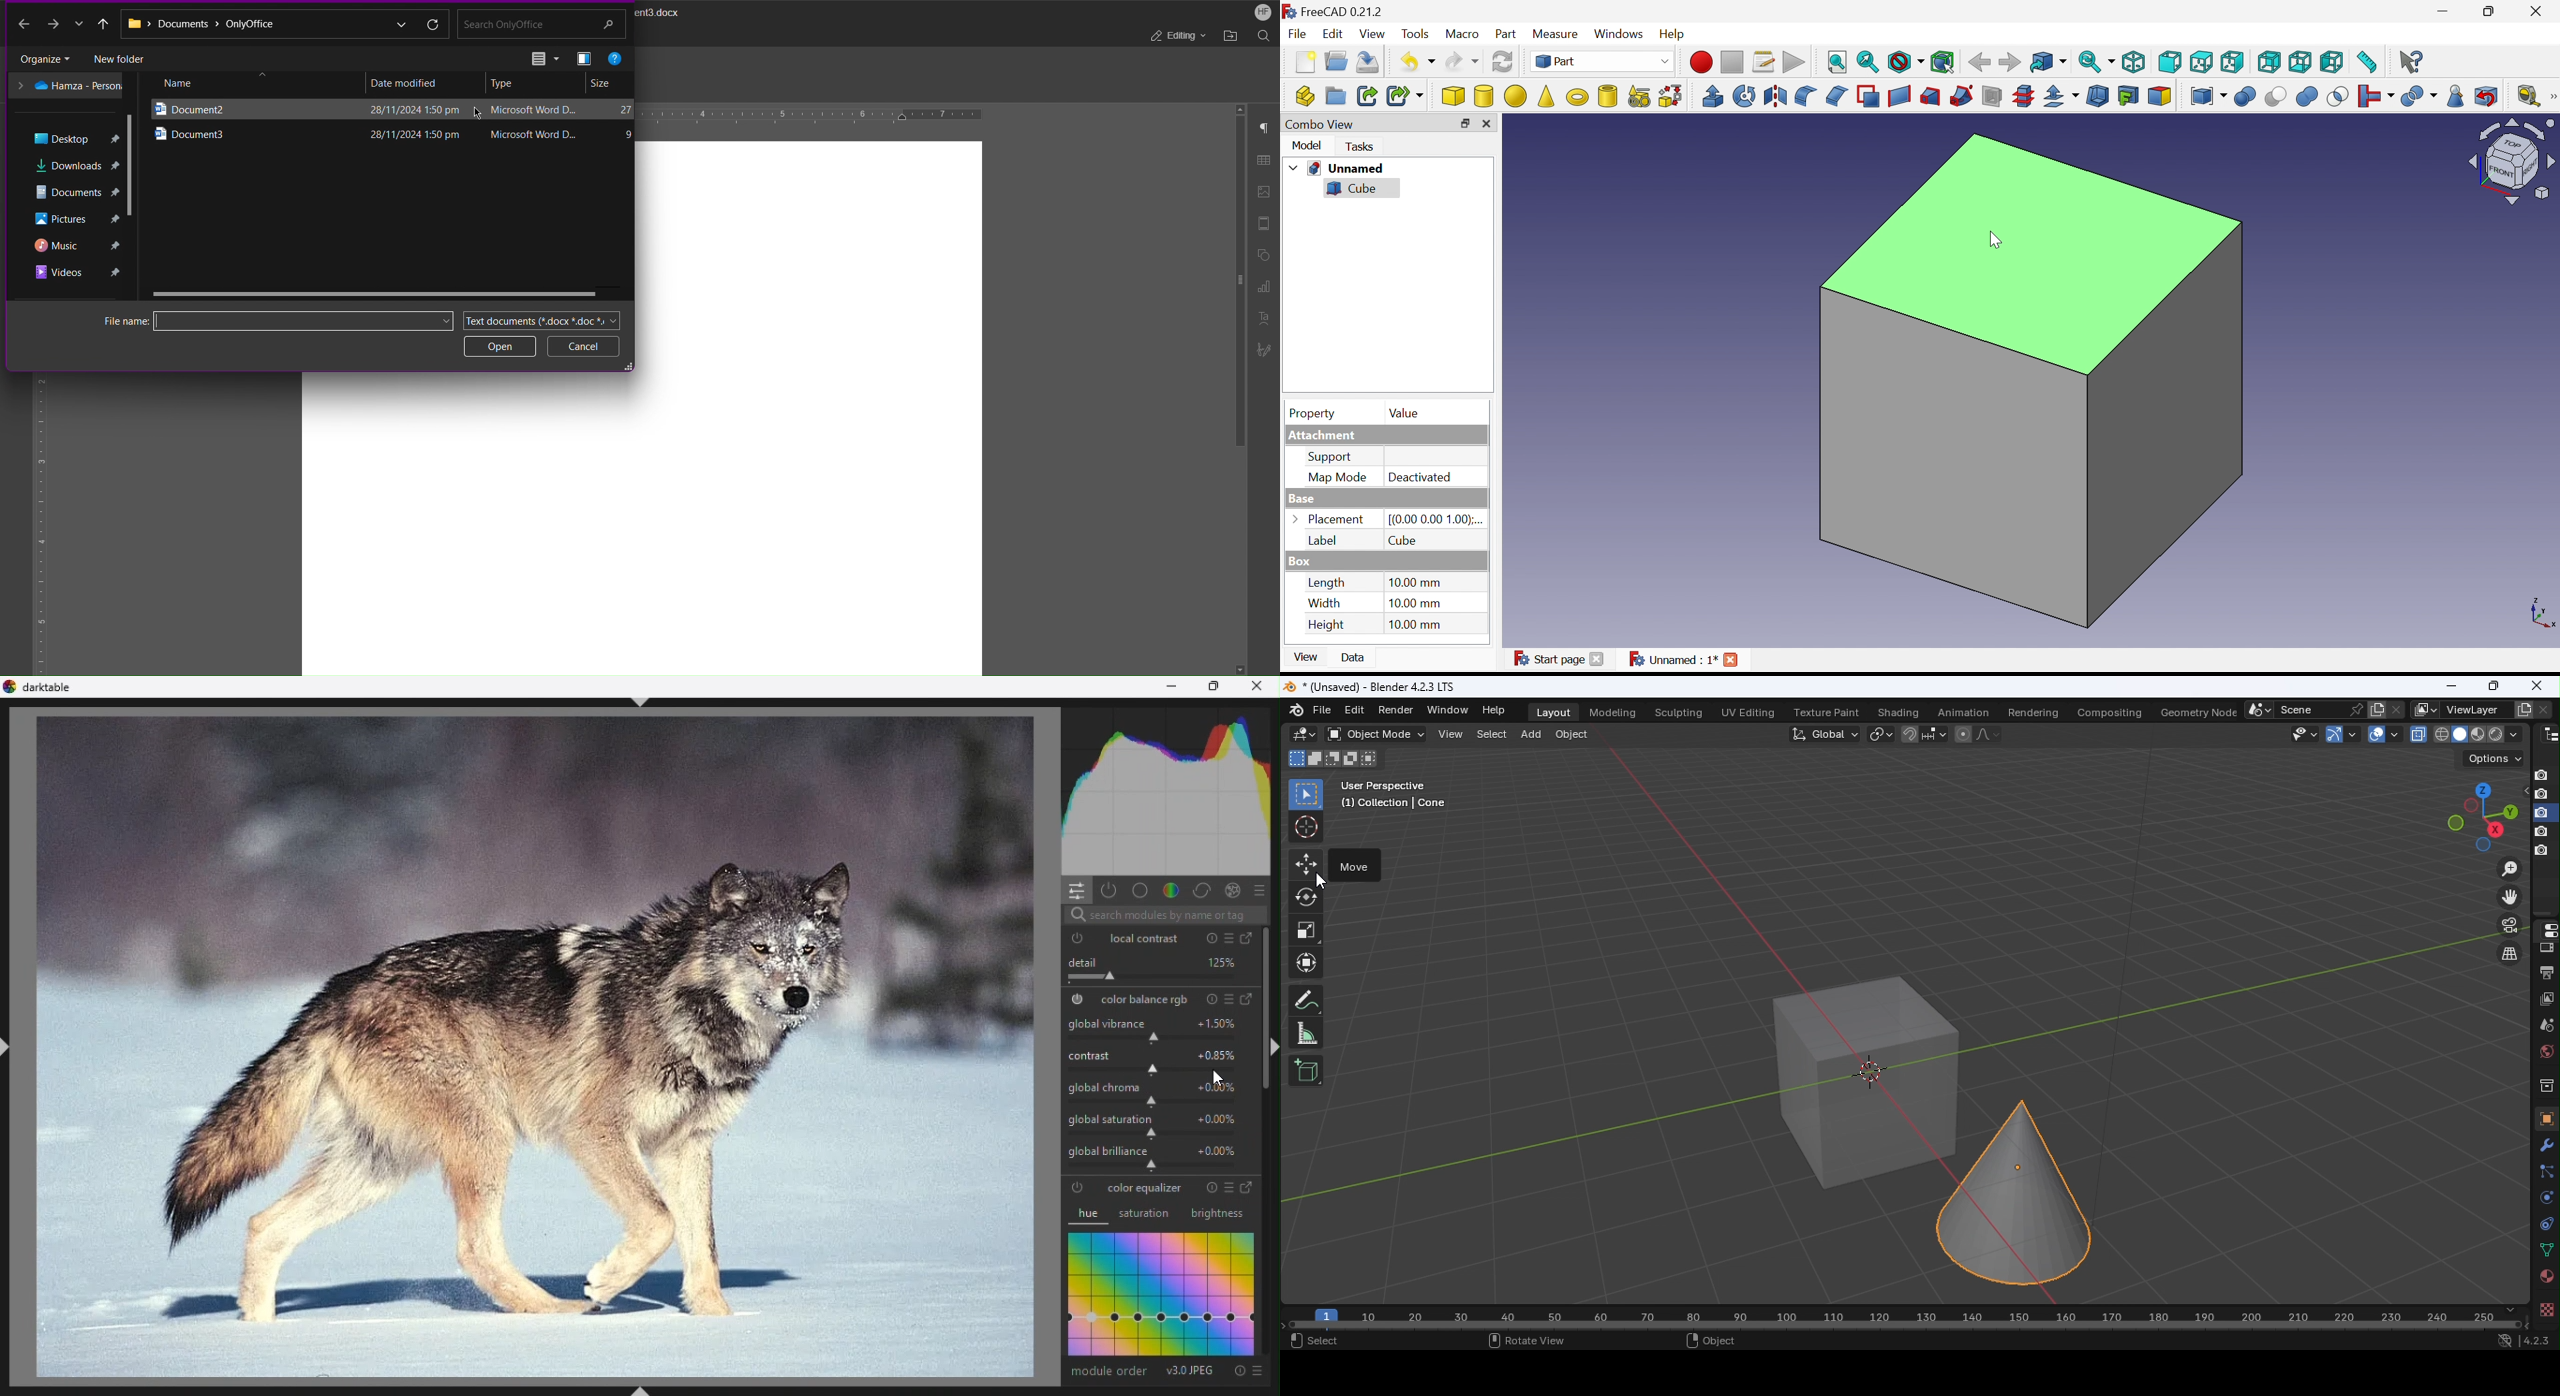  Describe the element at coordinates (2508, 811) in the screenshot. I see `Rotate the view` at that location.